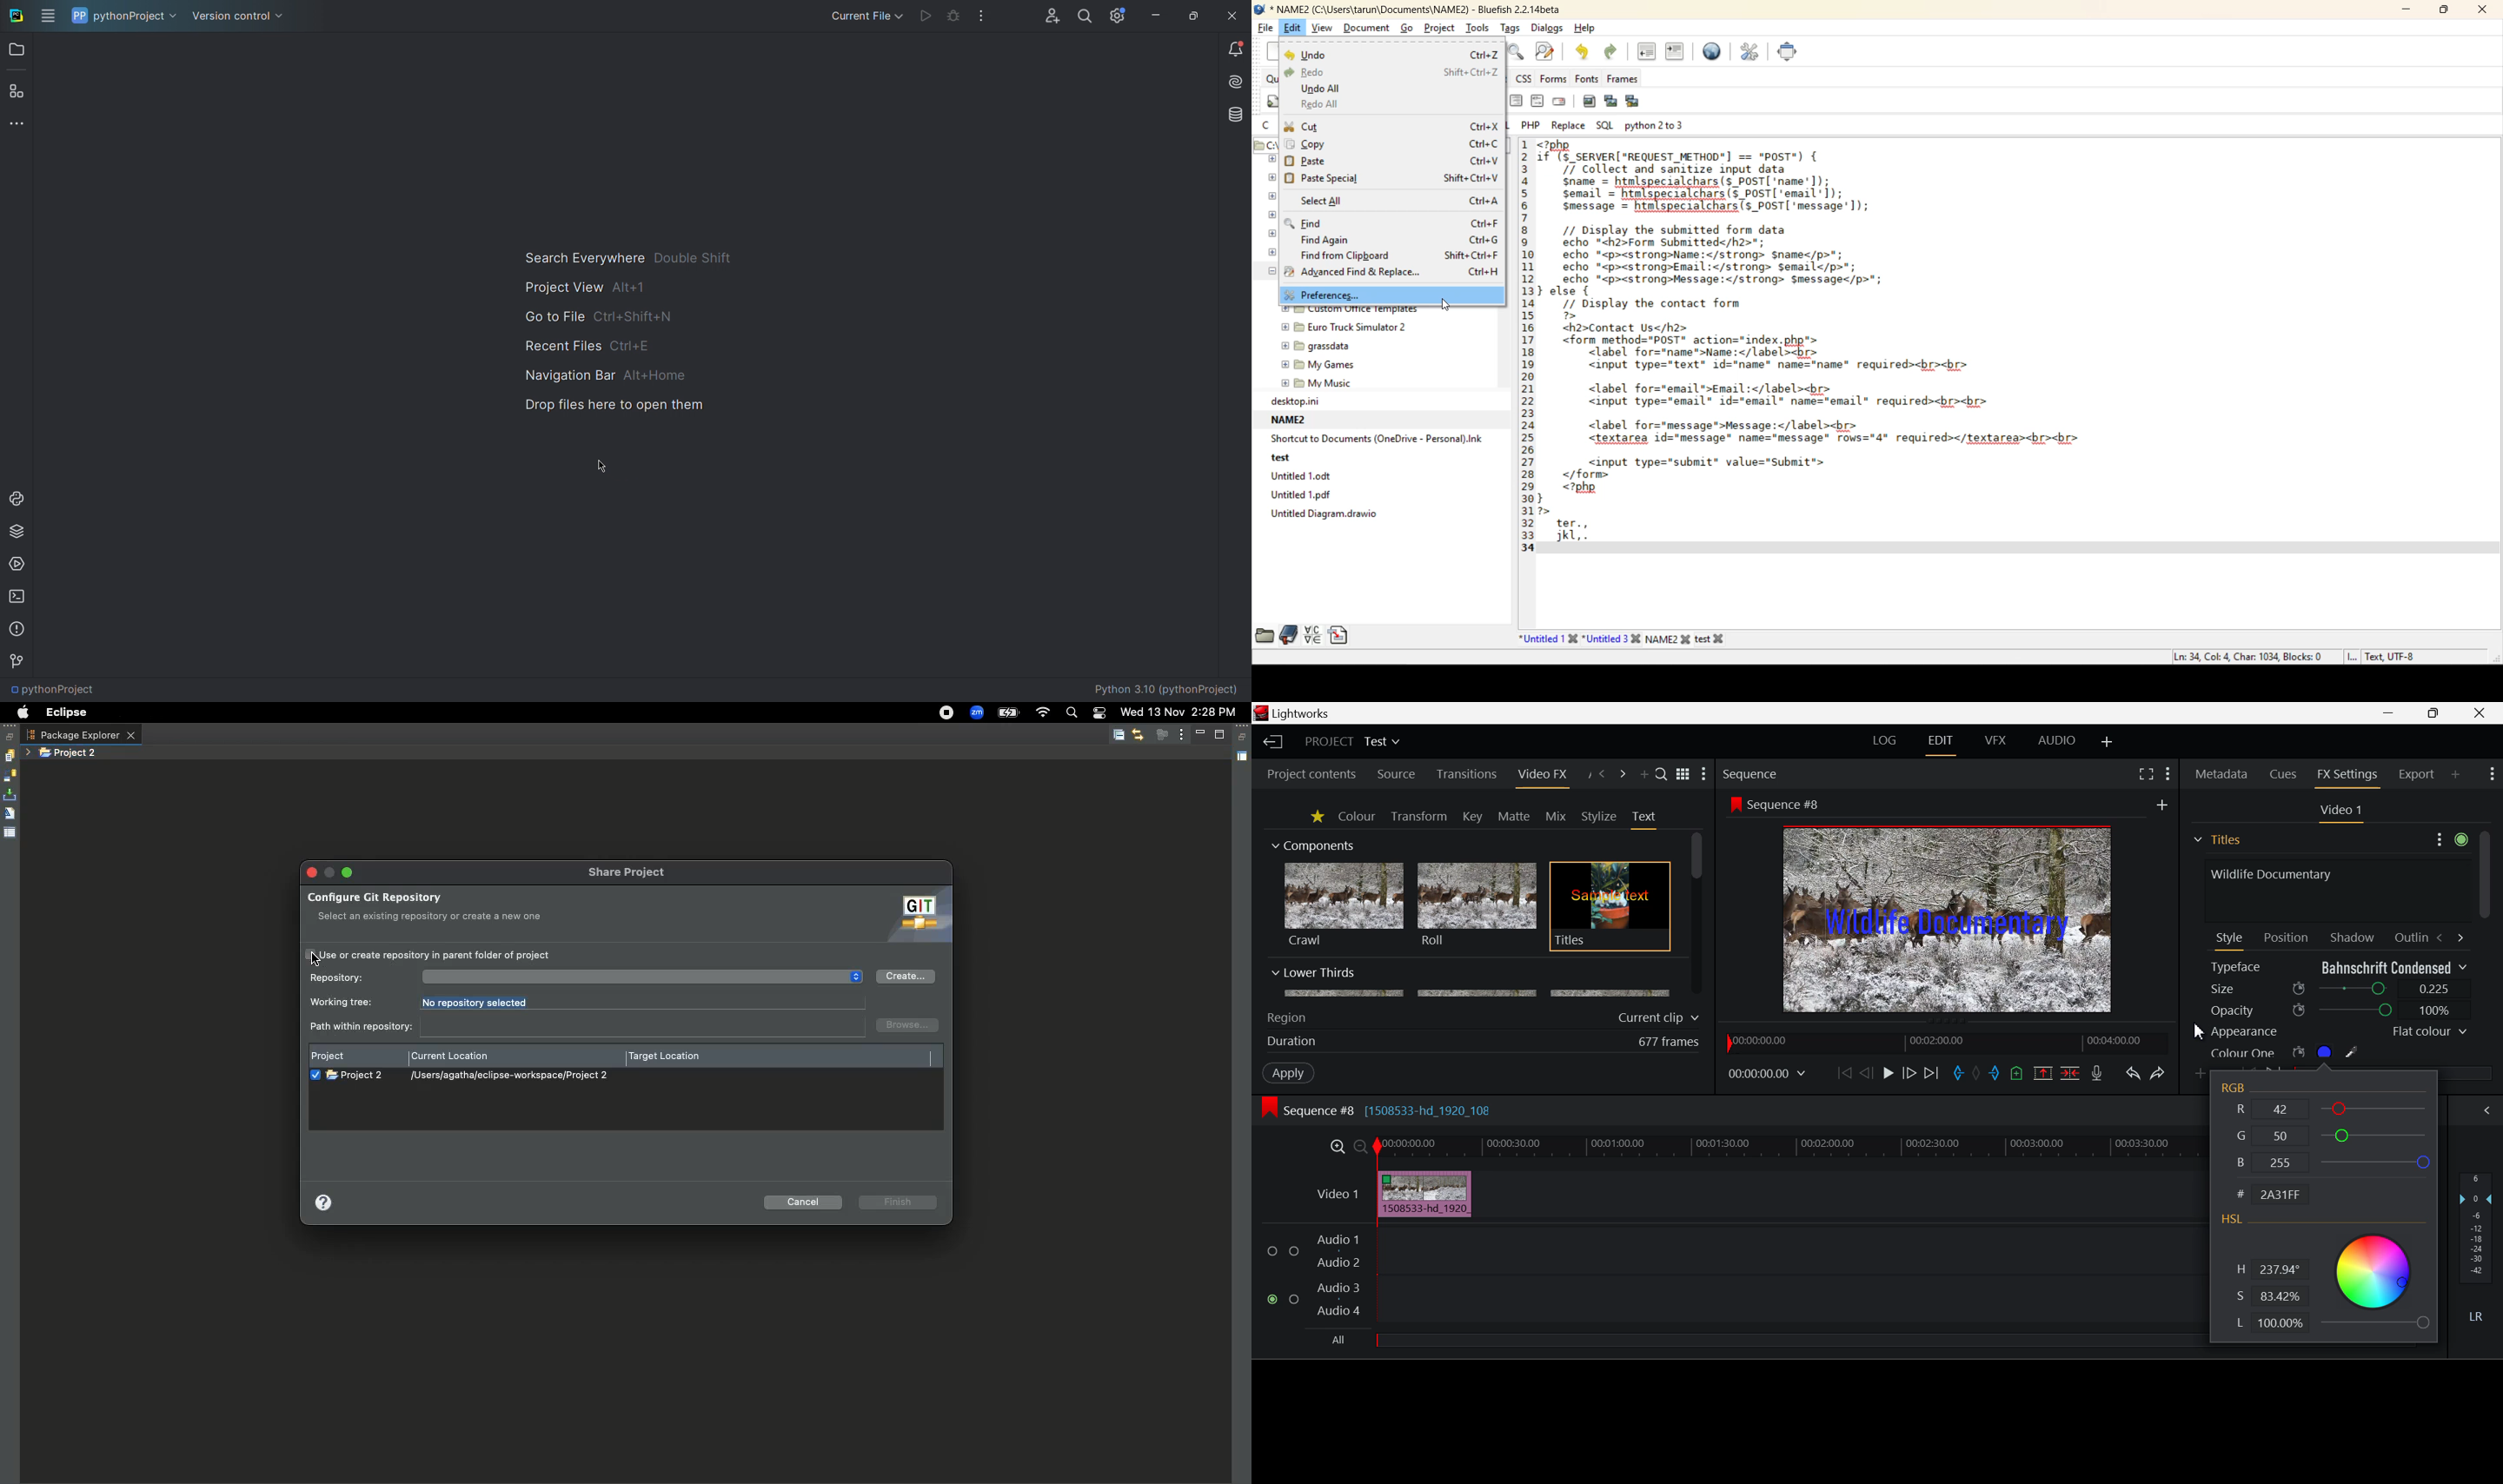  What do you see at coordinates (2217, 840) in the screenshot?
I see `Titles Section` at bounding box center [2217, 840].